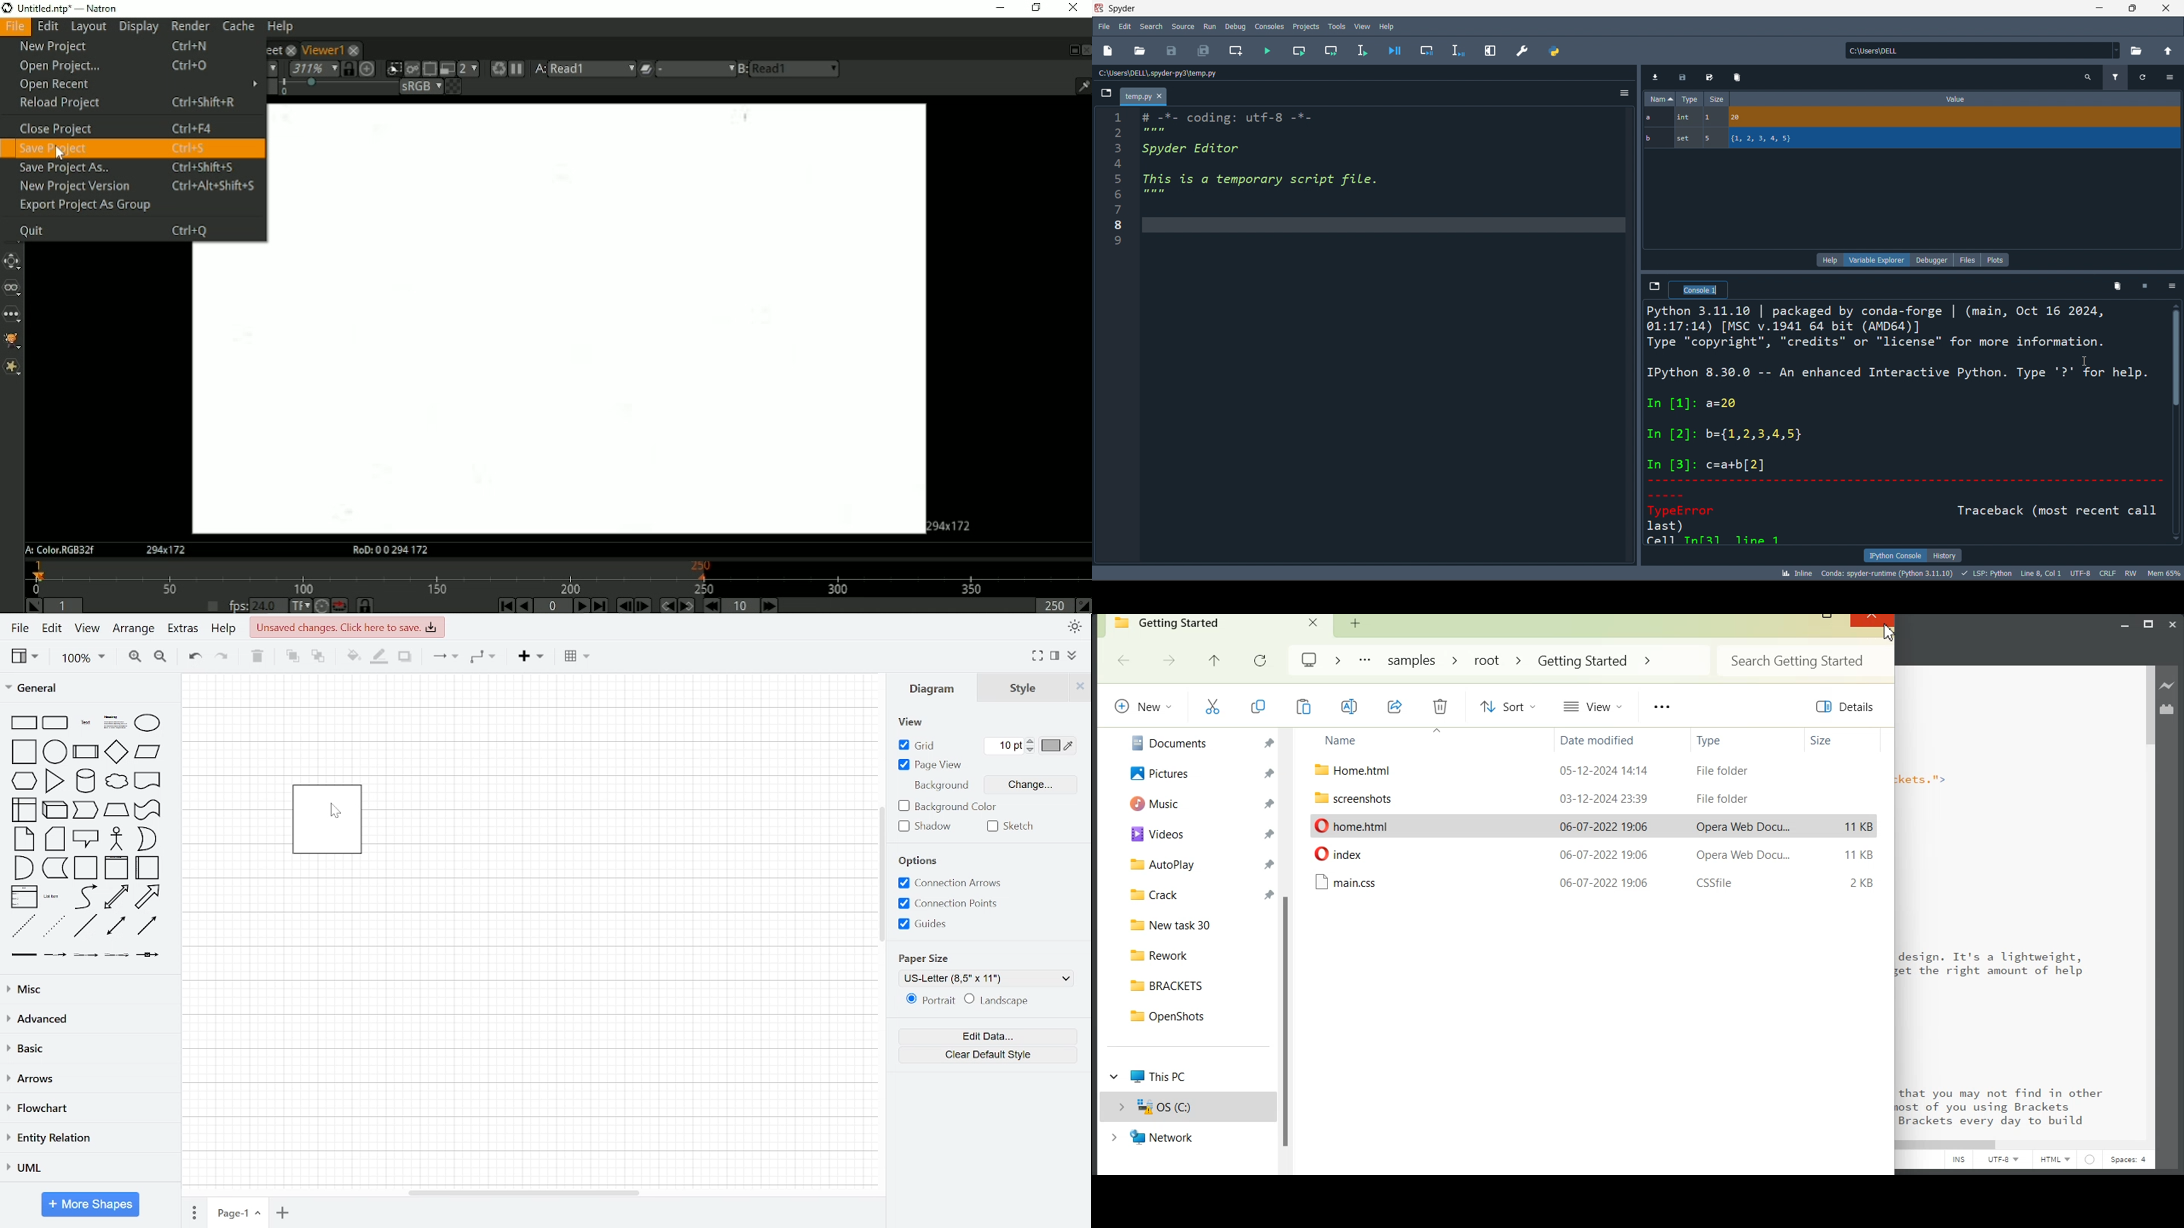 The image size is (2184, 1232). Describe the element at coordinates (951, 903) in the screenshot. I see `connection points` at that location.